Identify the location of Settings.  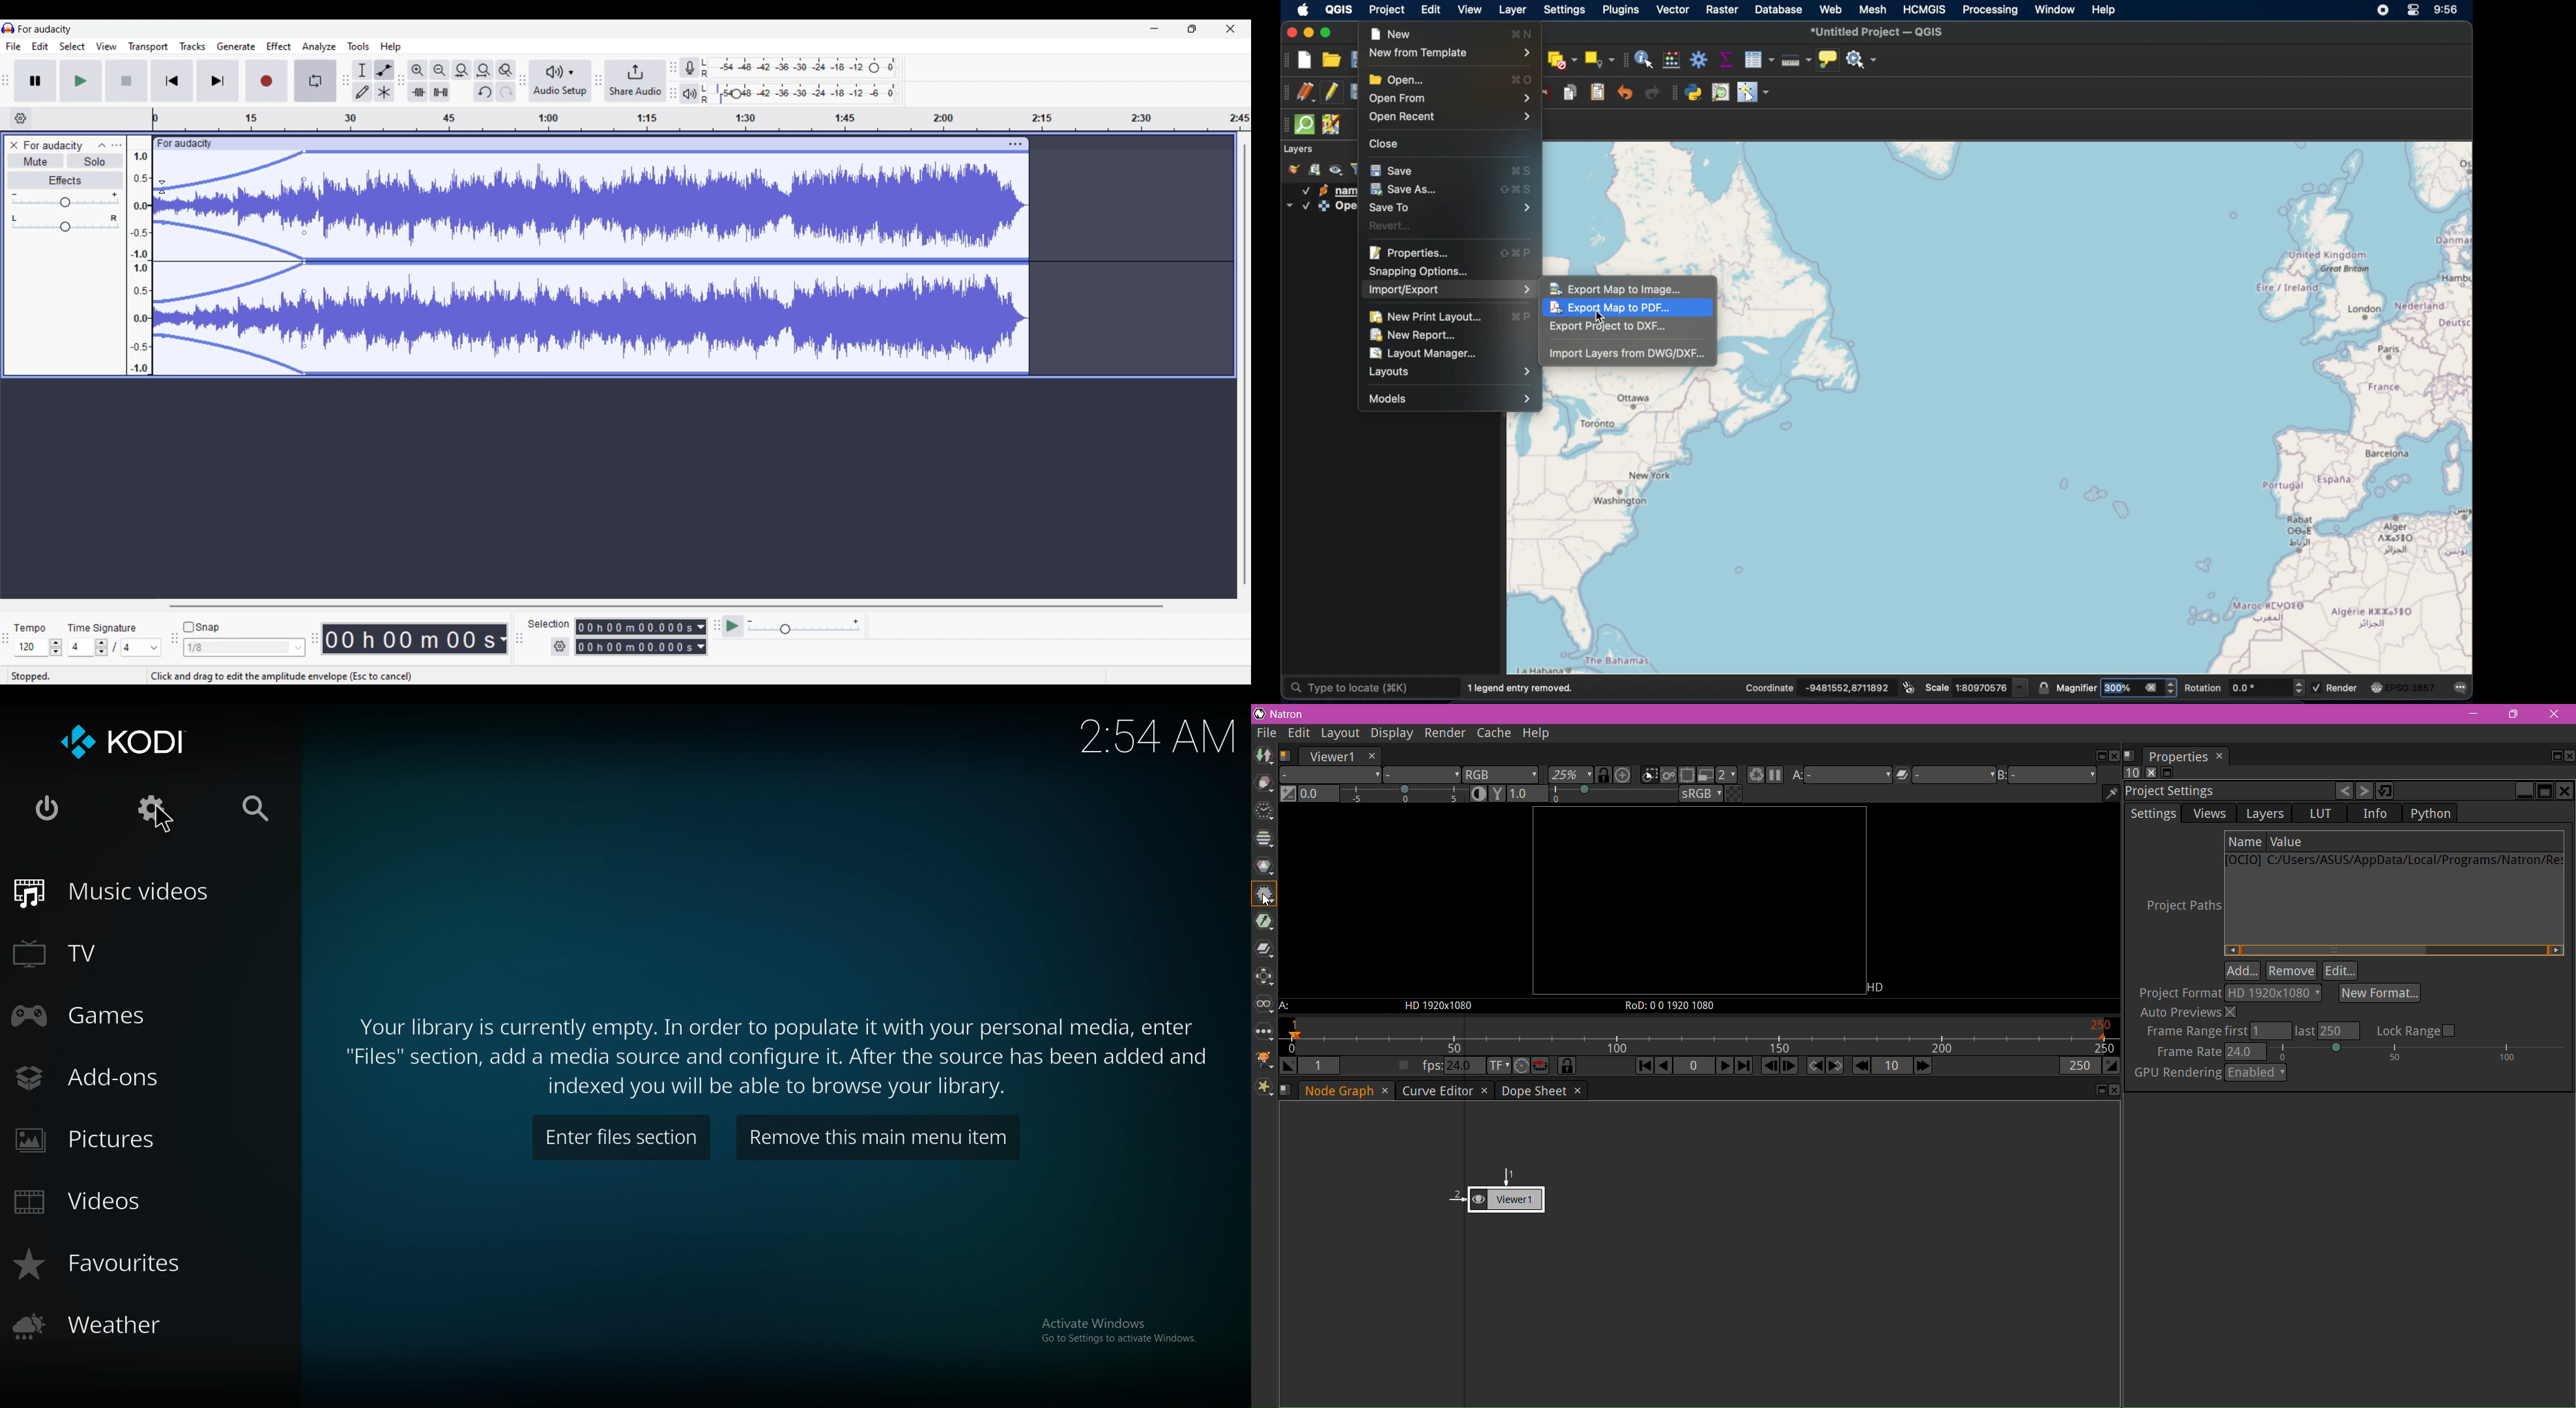
(560, 647).